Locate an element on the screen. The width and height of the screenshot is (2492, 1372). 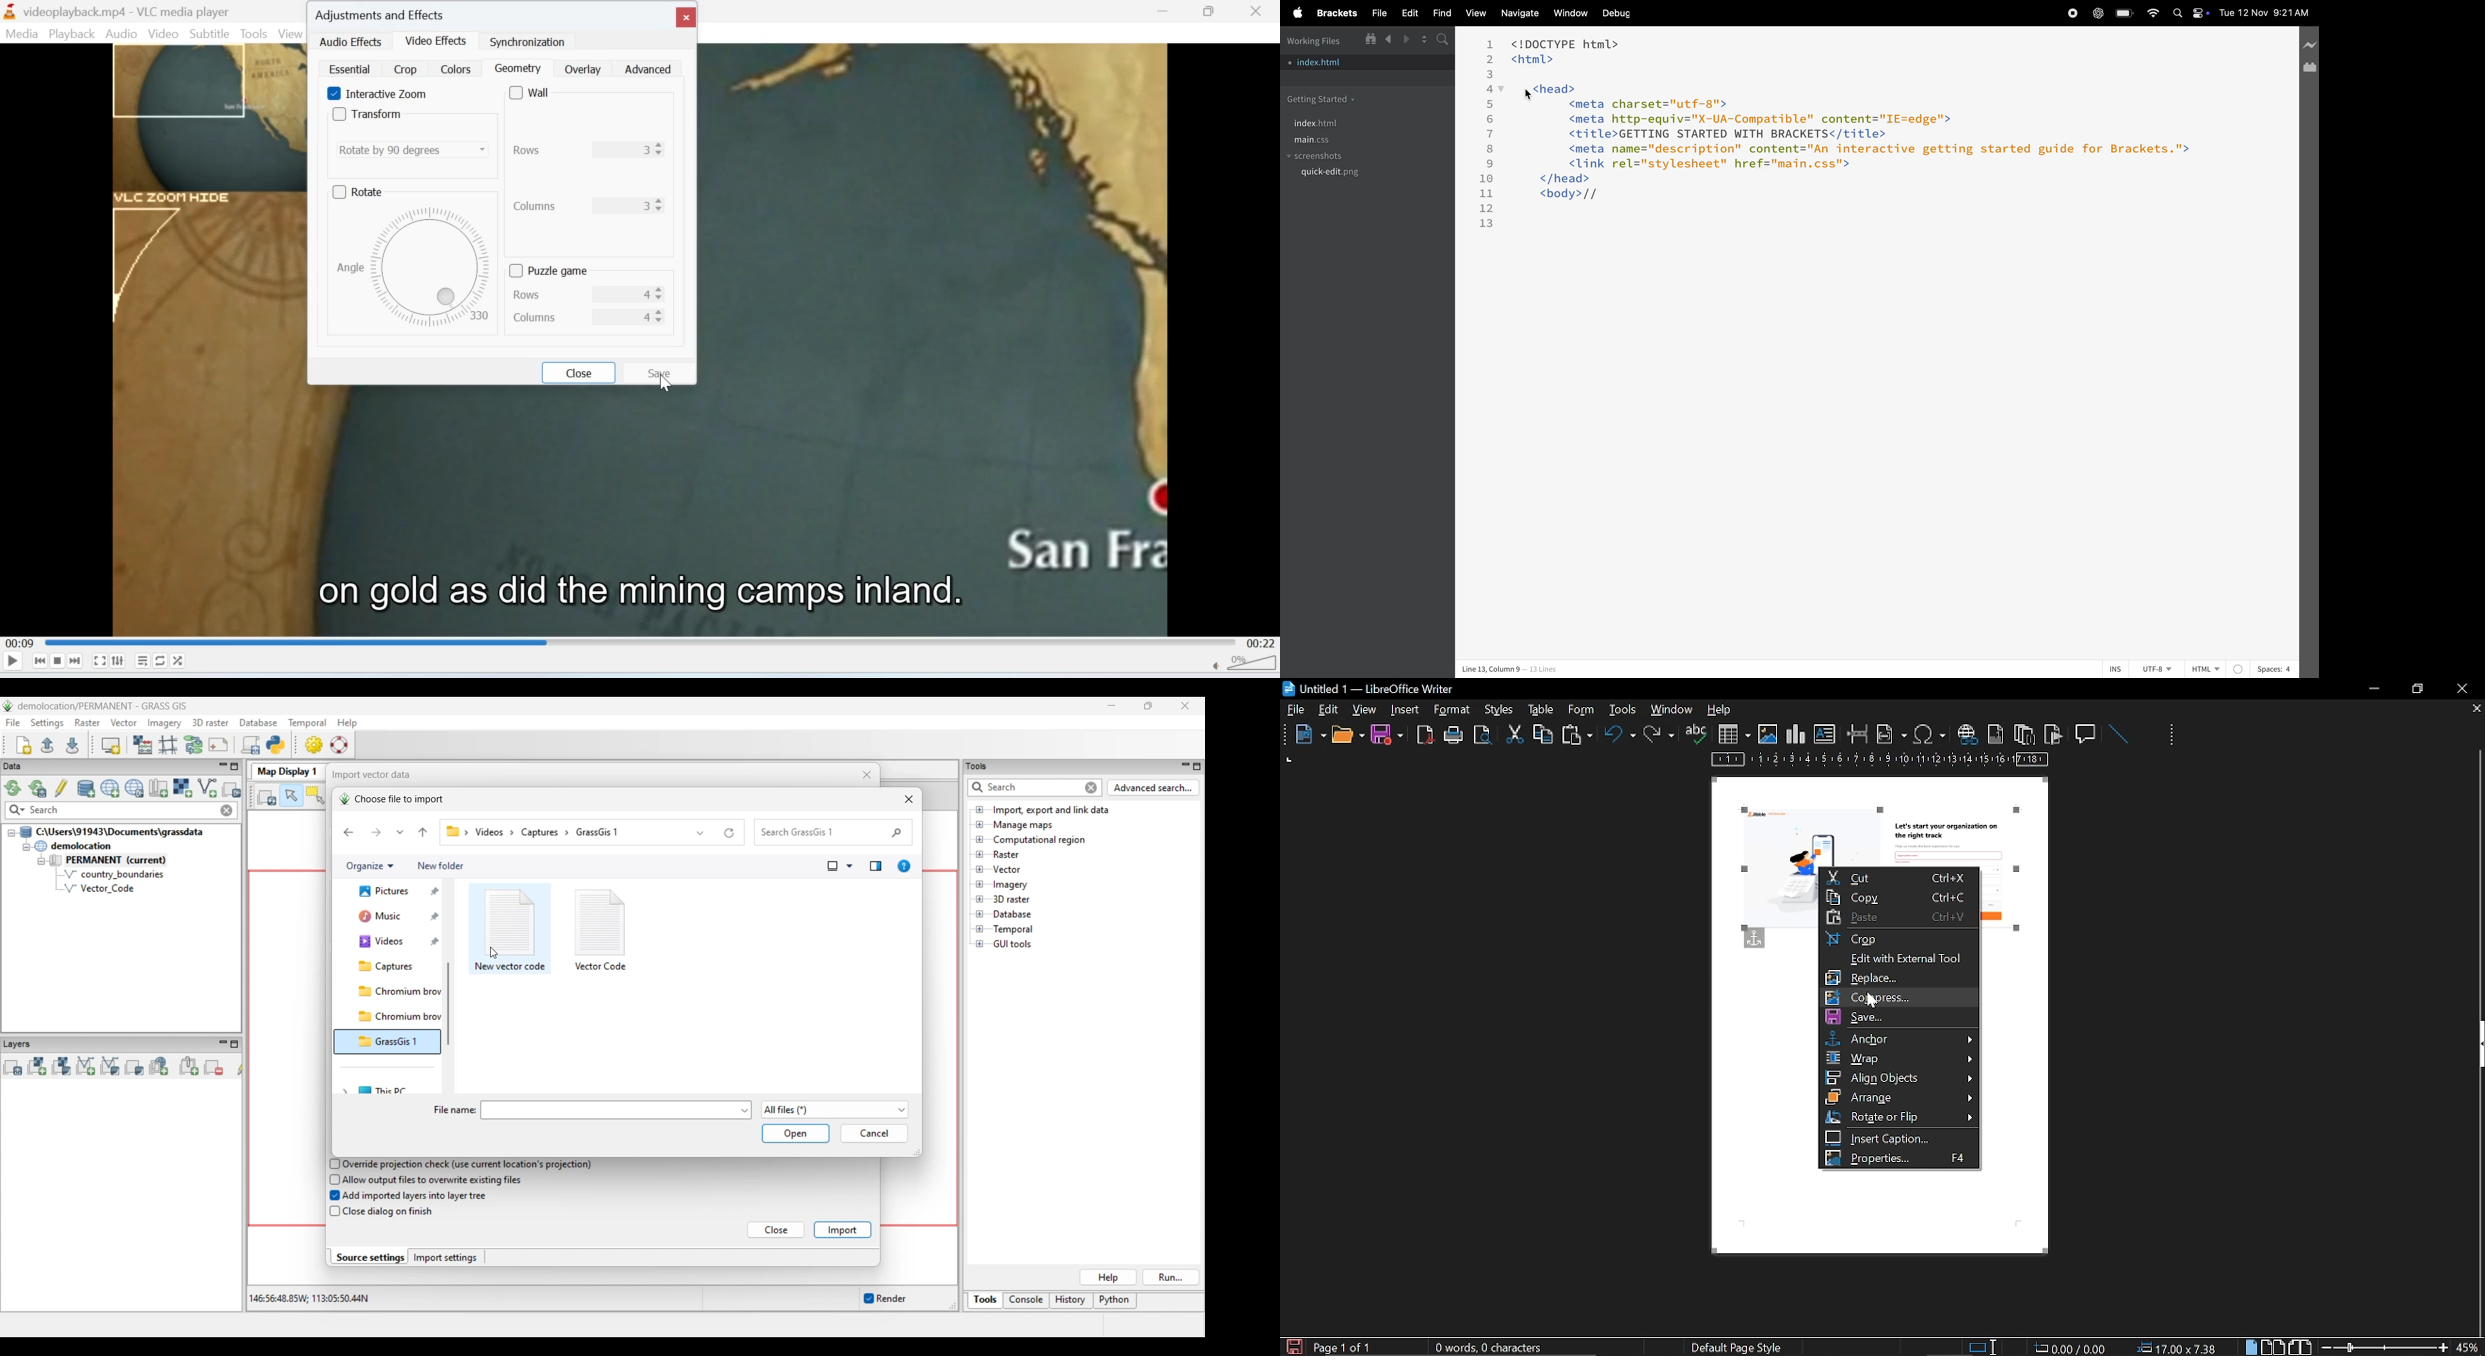
window is located at coordinates (1673, 709).